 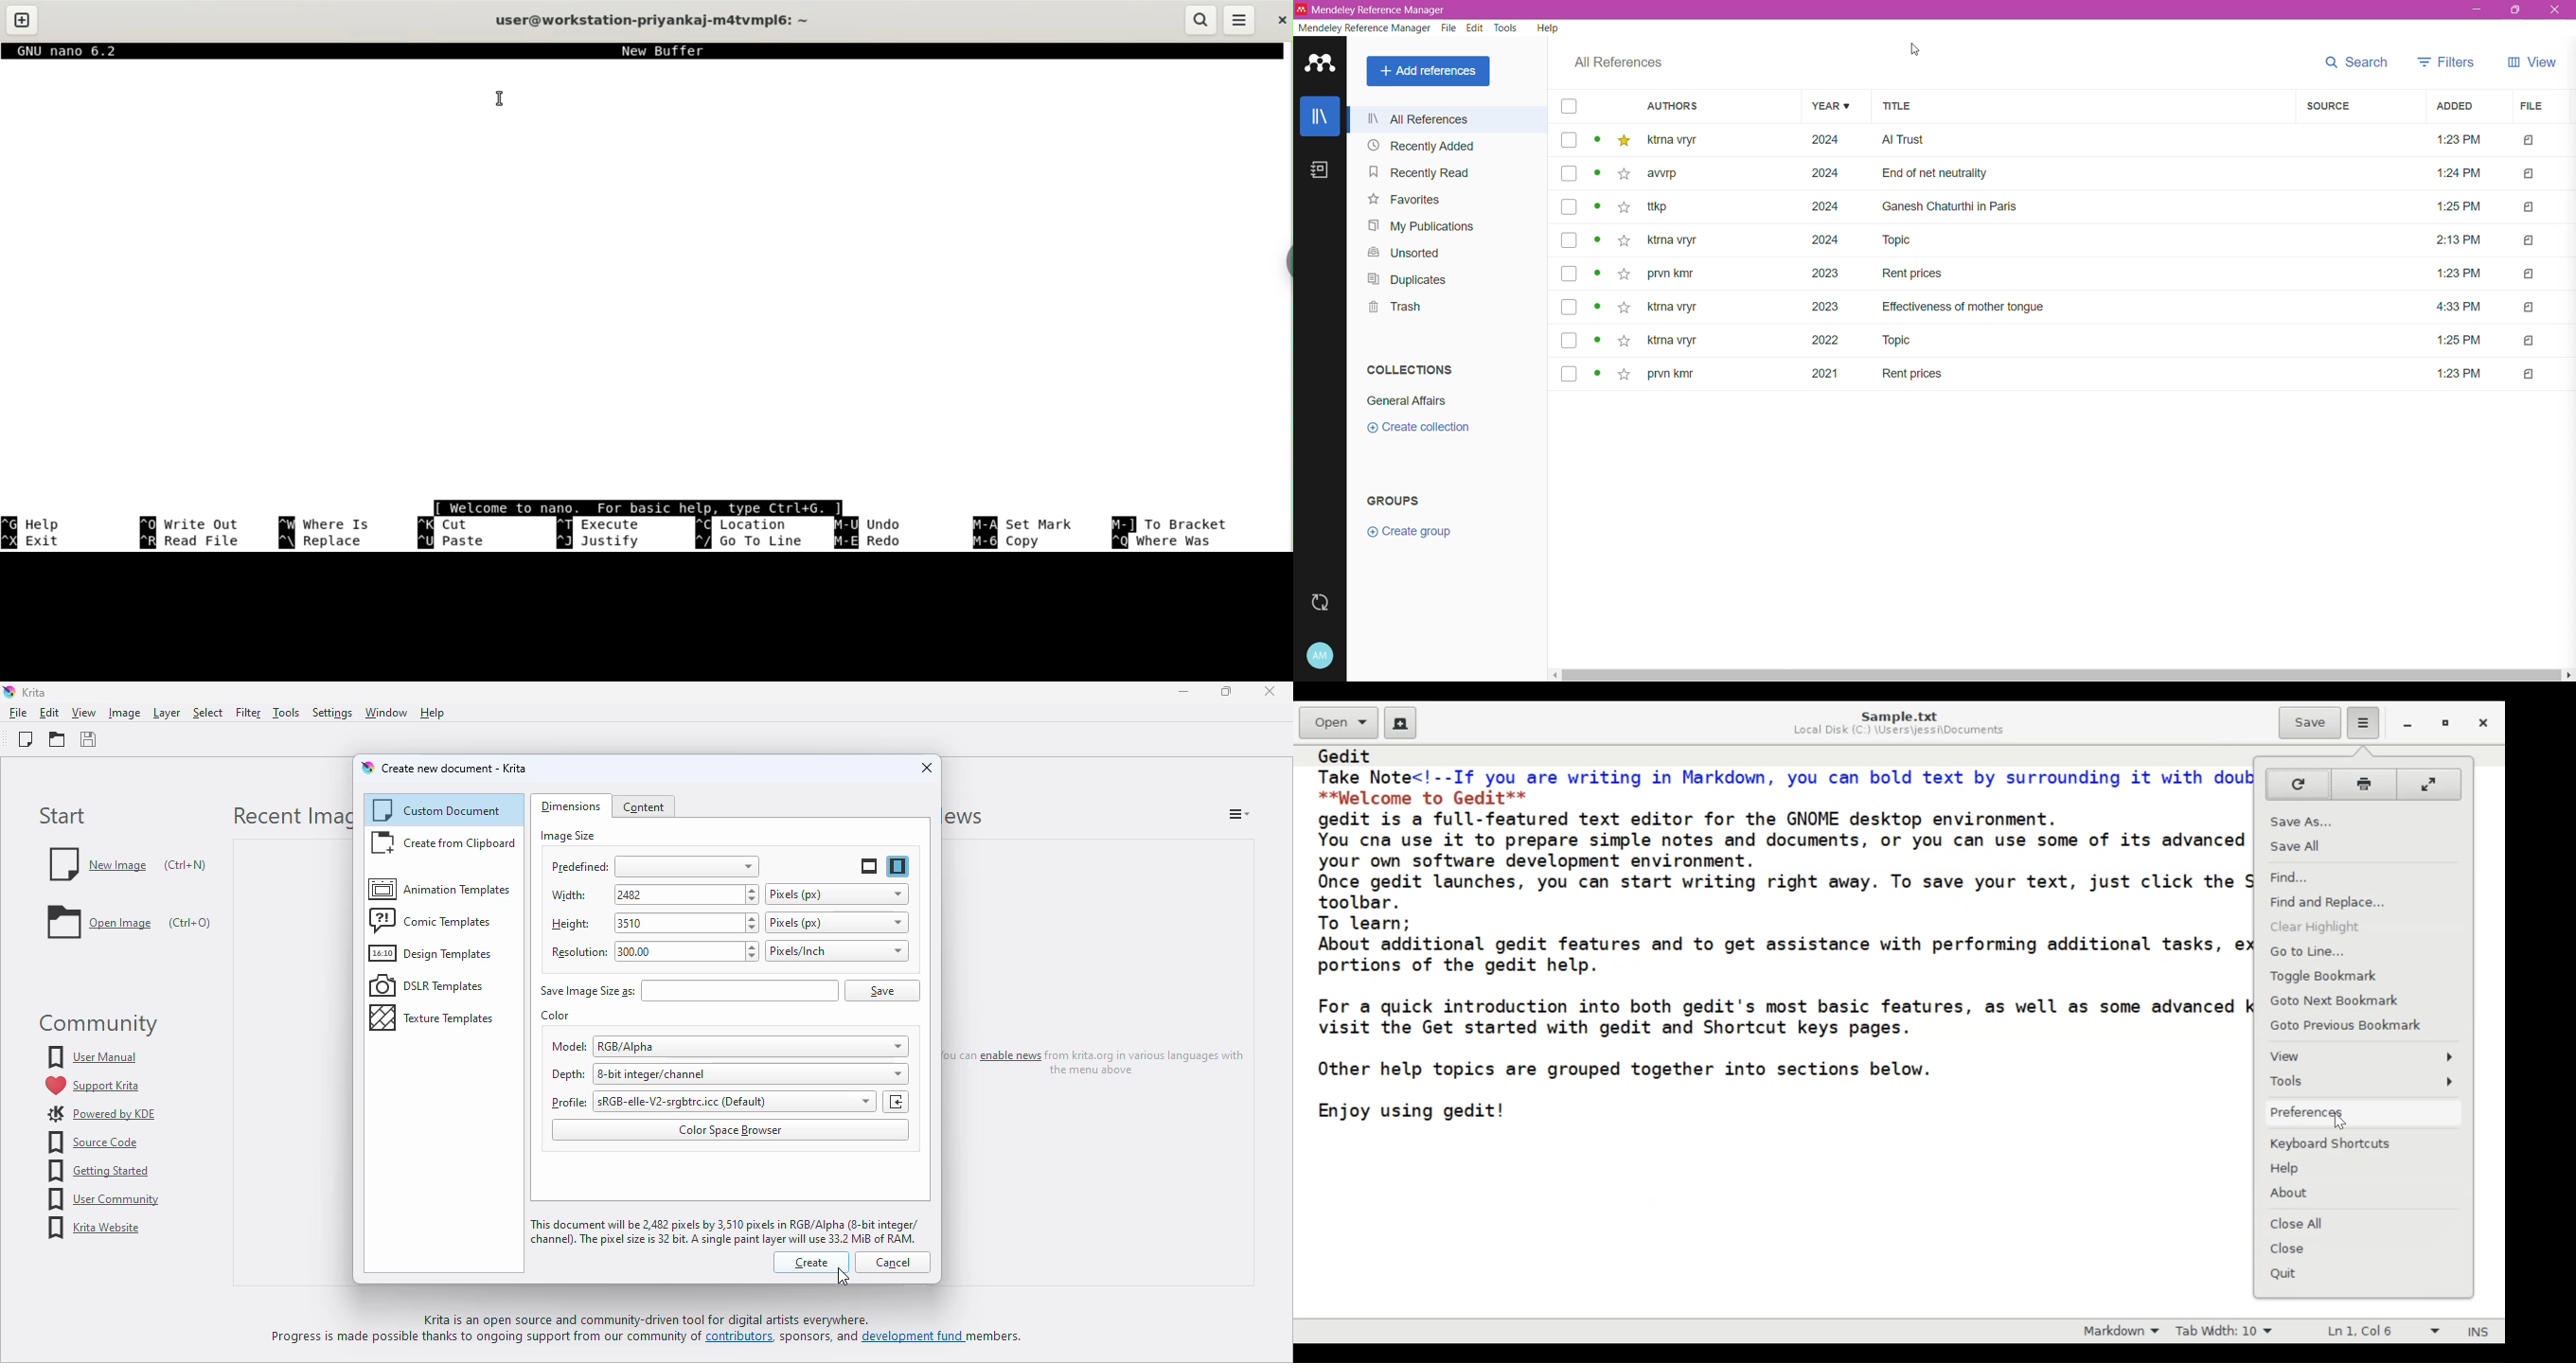 What do you see at coordinates (2428, 784) in the screenshot?
I see `Fullscreen` at bounding box center [2428, 784].